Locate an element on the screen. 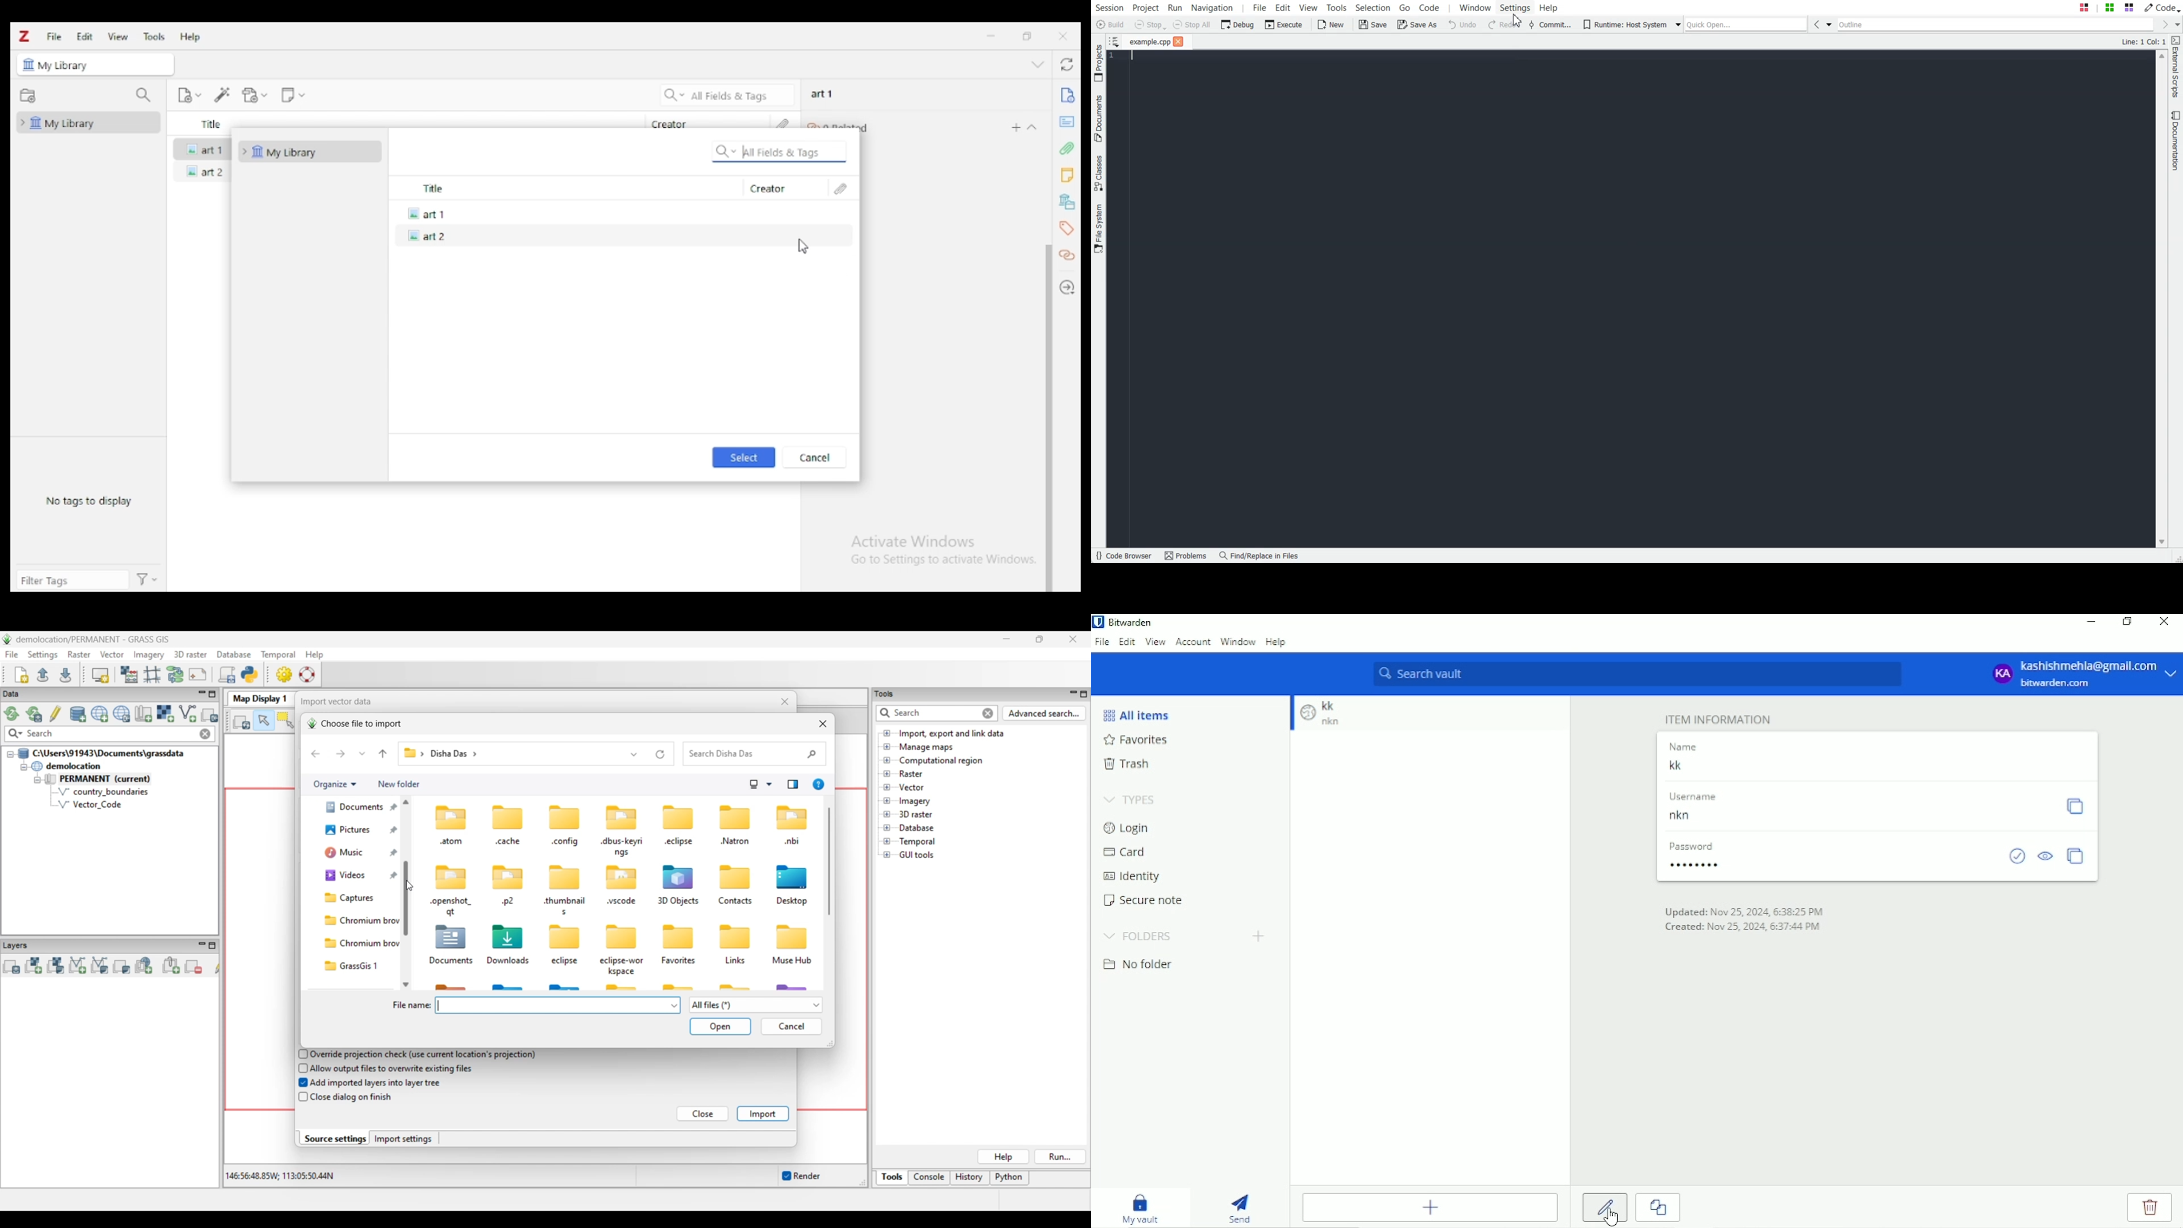 The height and width of the screenshot is (1232, 2184). Help is located at coordinates (1277, 643).